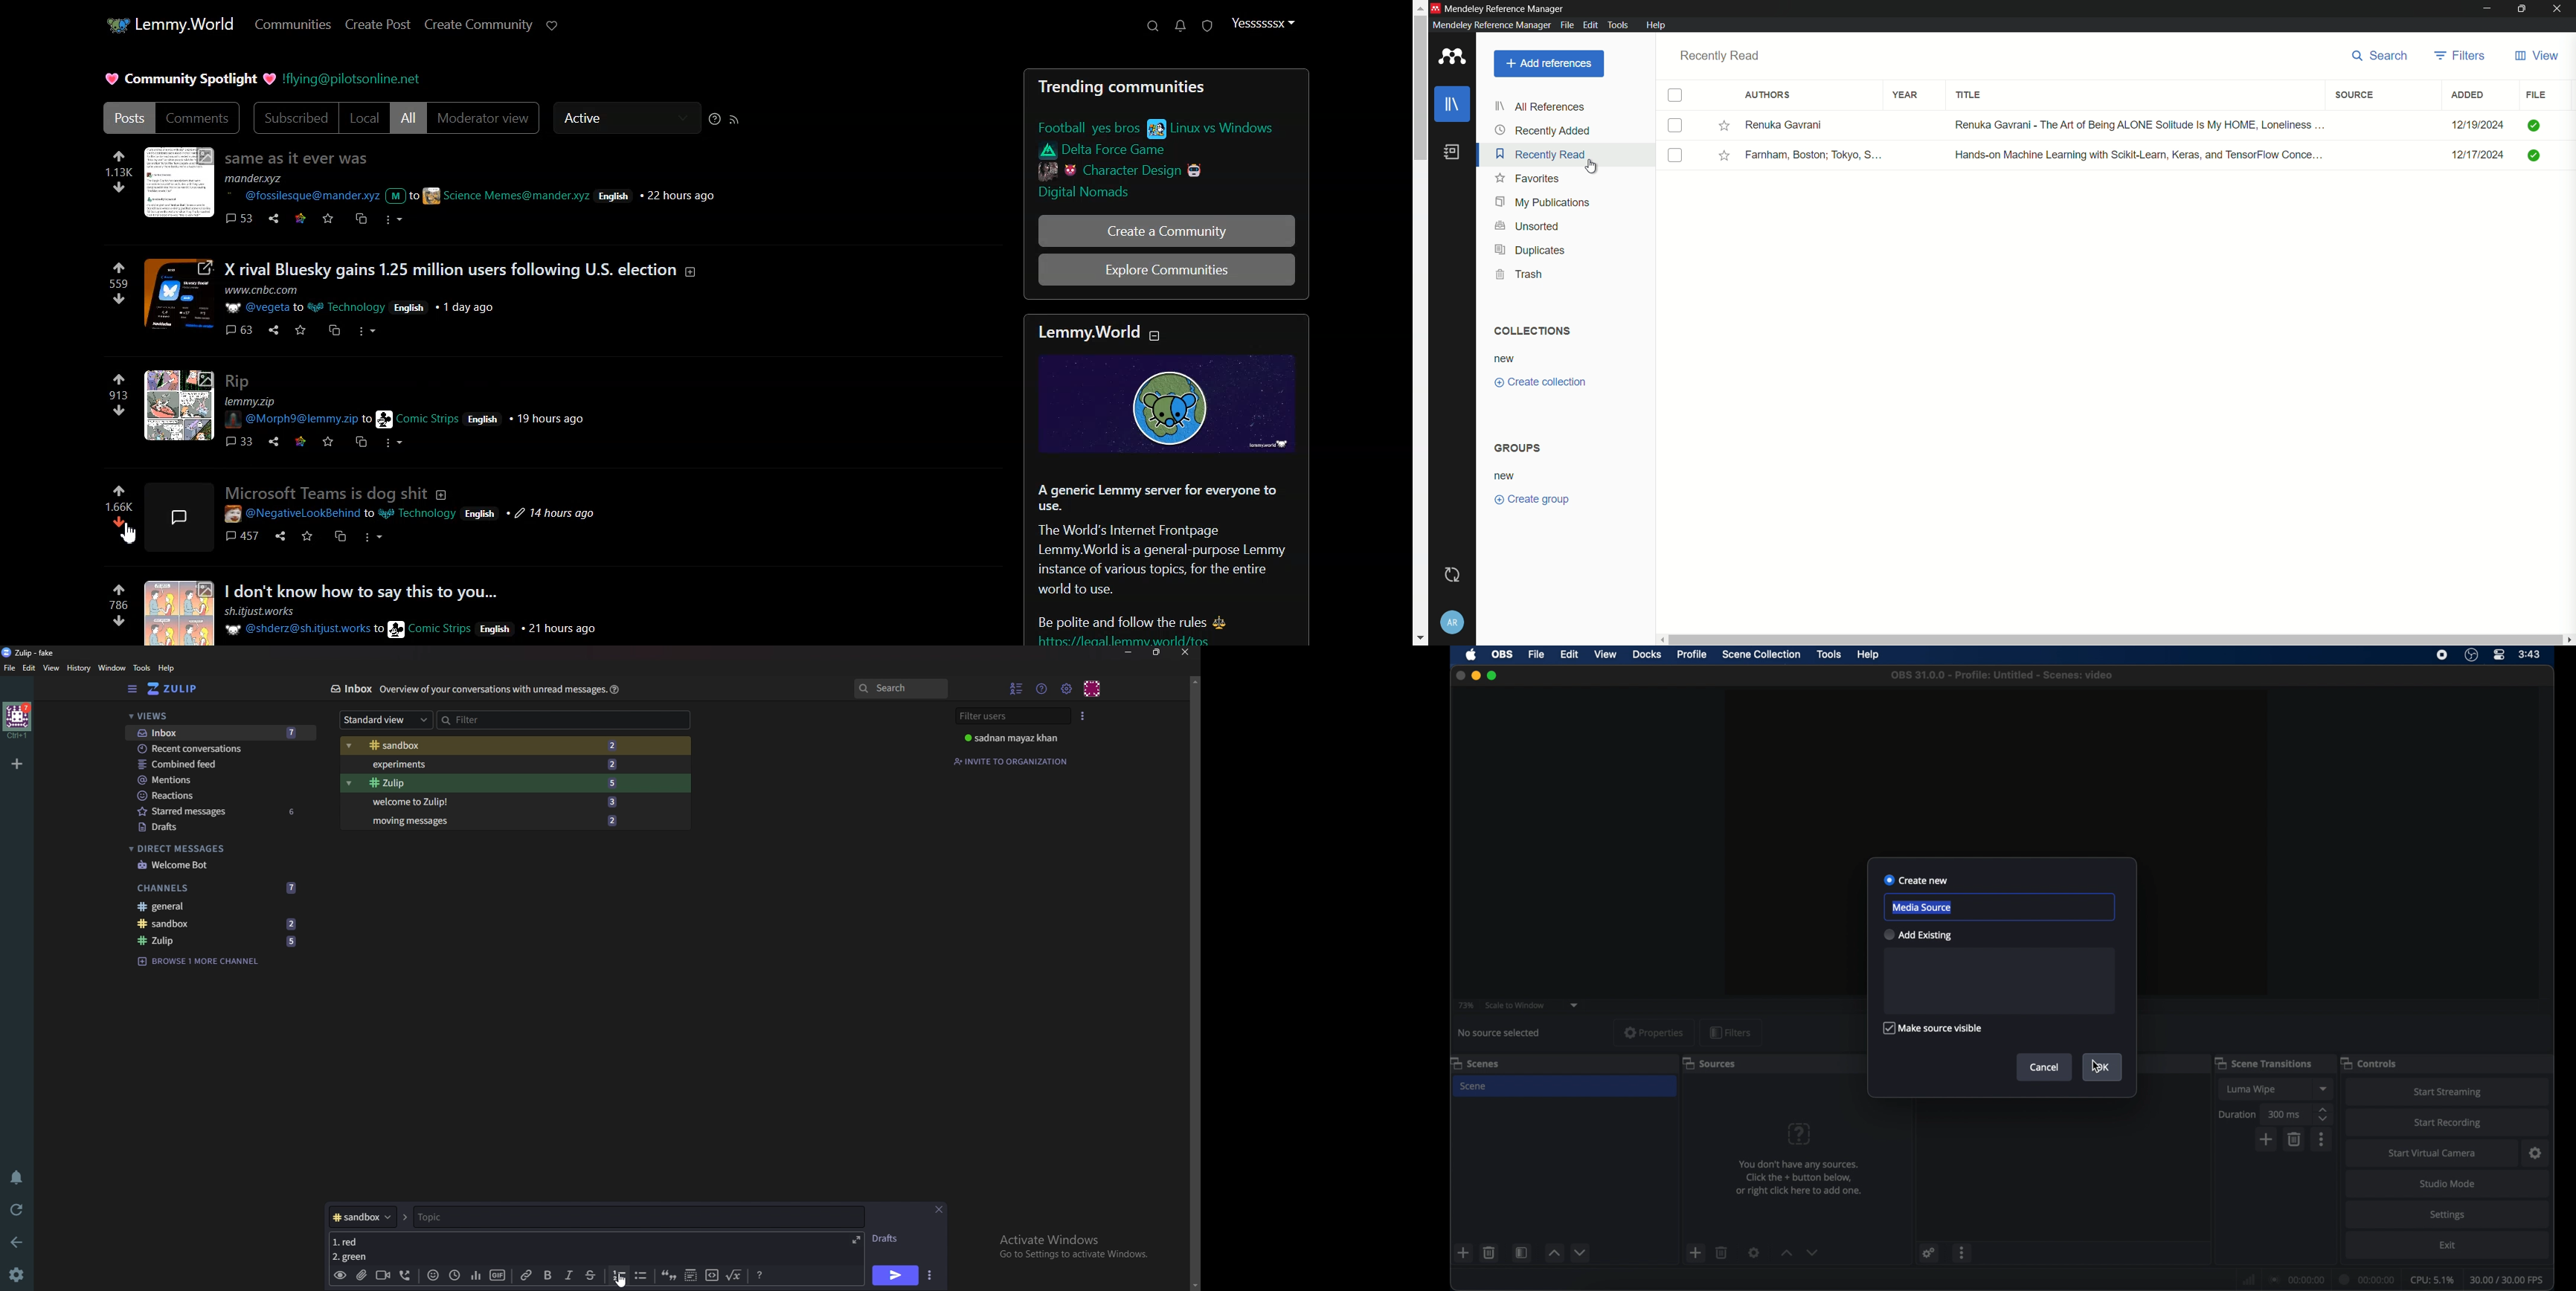 The height and width of the screenshot is (1316, 2576). What do you see at coordinates (1186, 652) in the screenshot?
I see `close` at bounding box center [1186, 652].